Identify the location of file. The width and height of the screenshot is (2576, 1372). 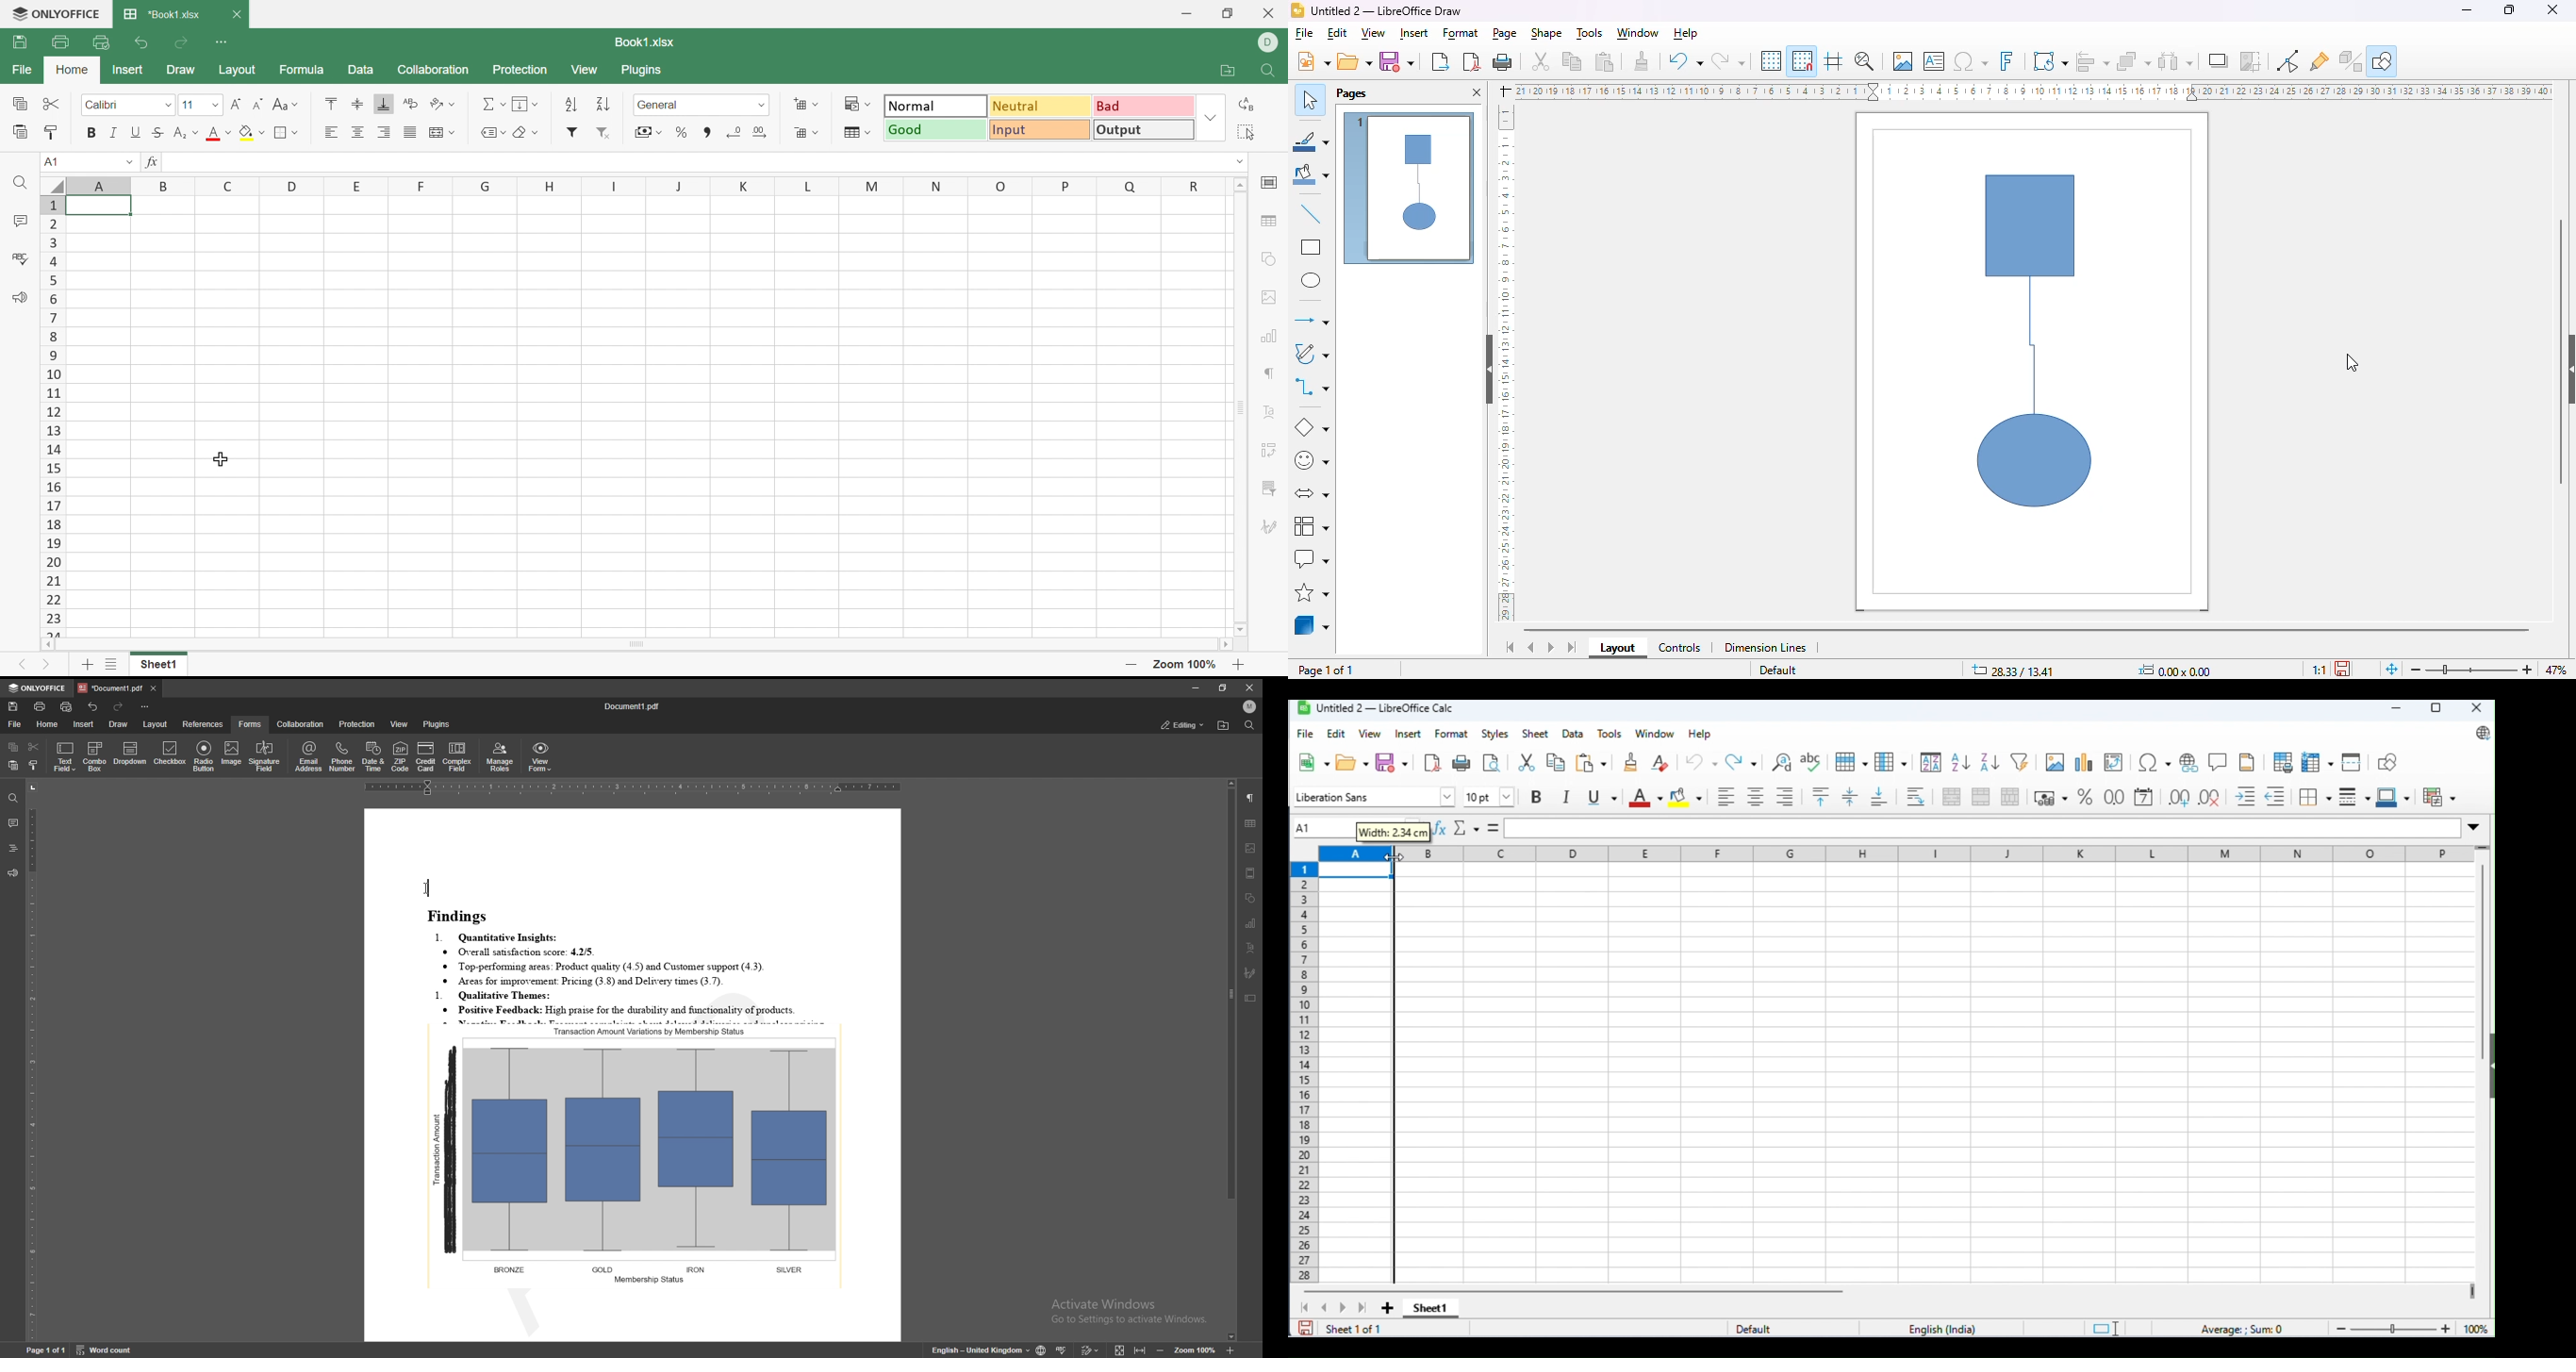
(1305, 34).